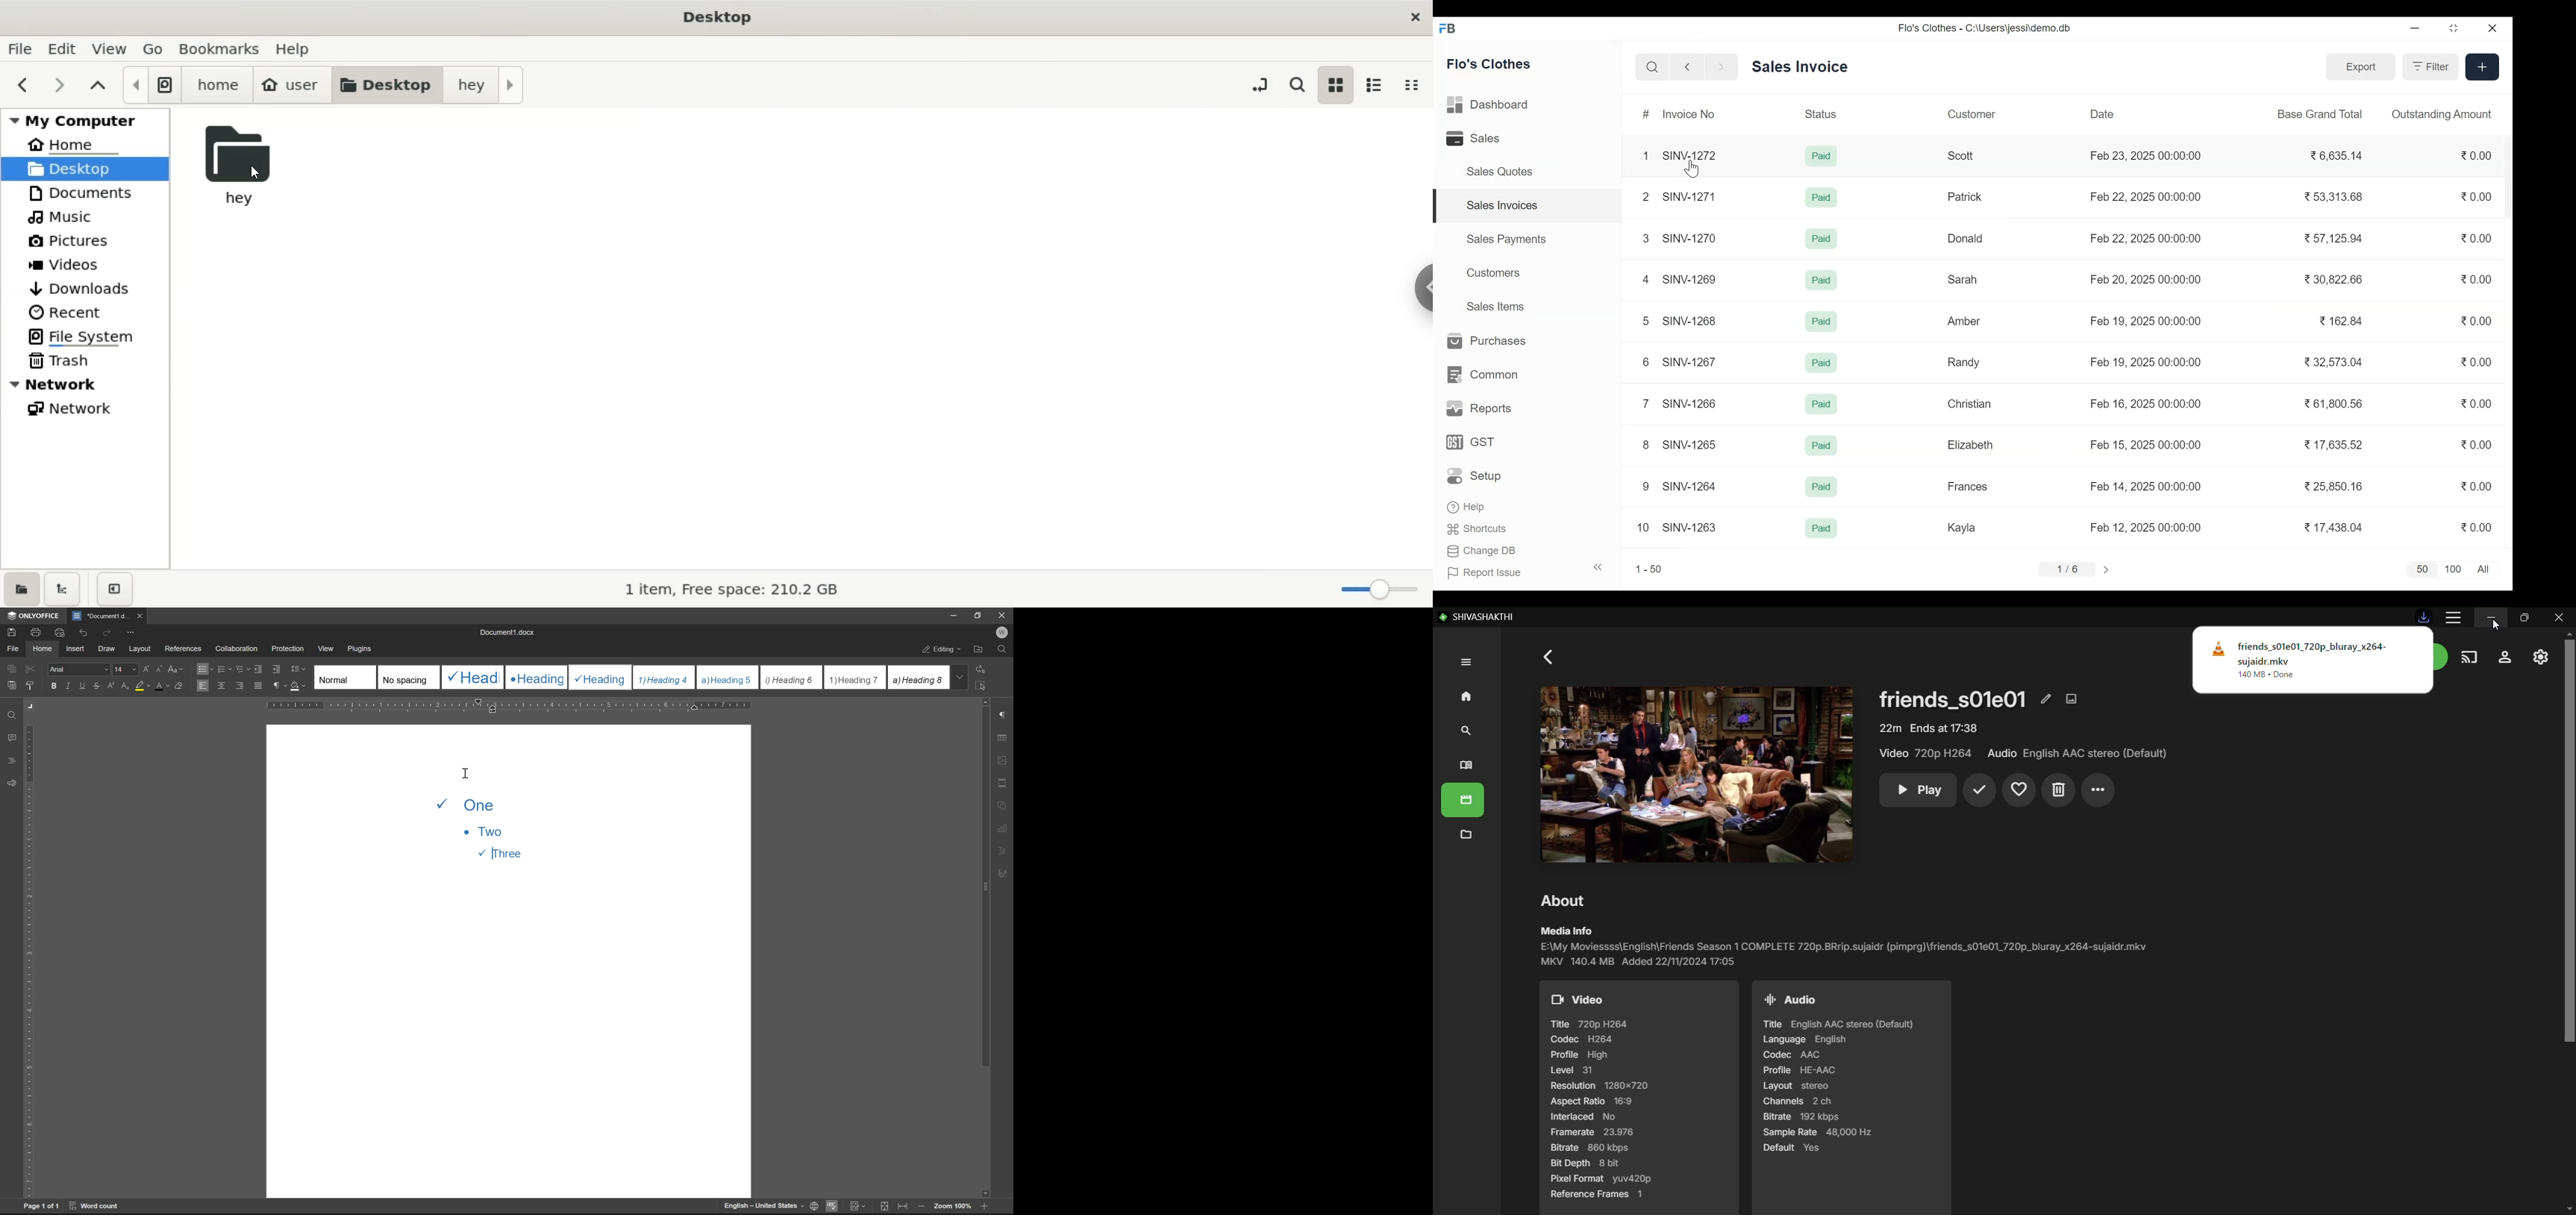 The height and width of the screenshot is (1232, 2576). What do you see at coordinates (2146, 320) in the screenshot?
I see `Feb 19, 2025 00:00:00` at bounding box center [2146, 320].